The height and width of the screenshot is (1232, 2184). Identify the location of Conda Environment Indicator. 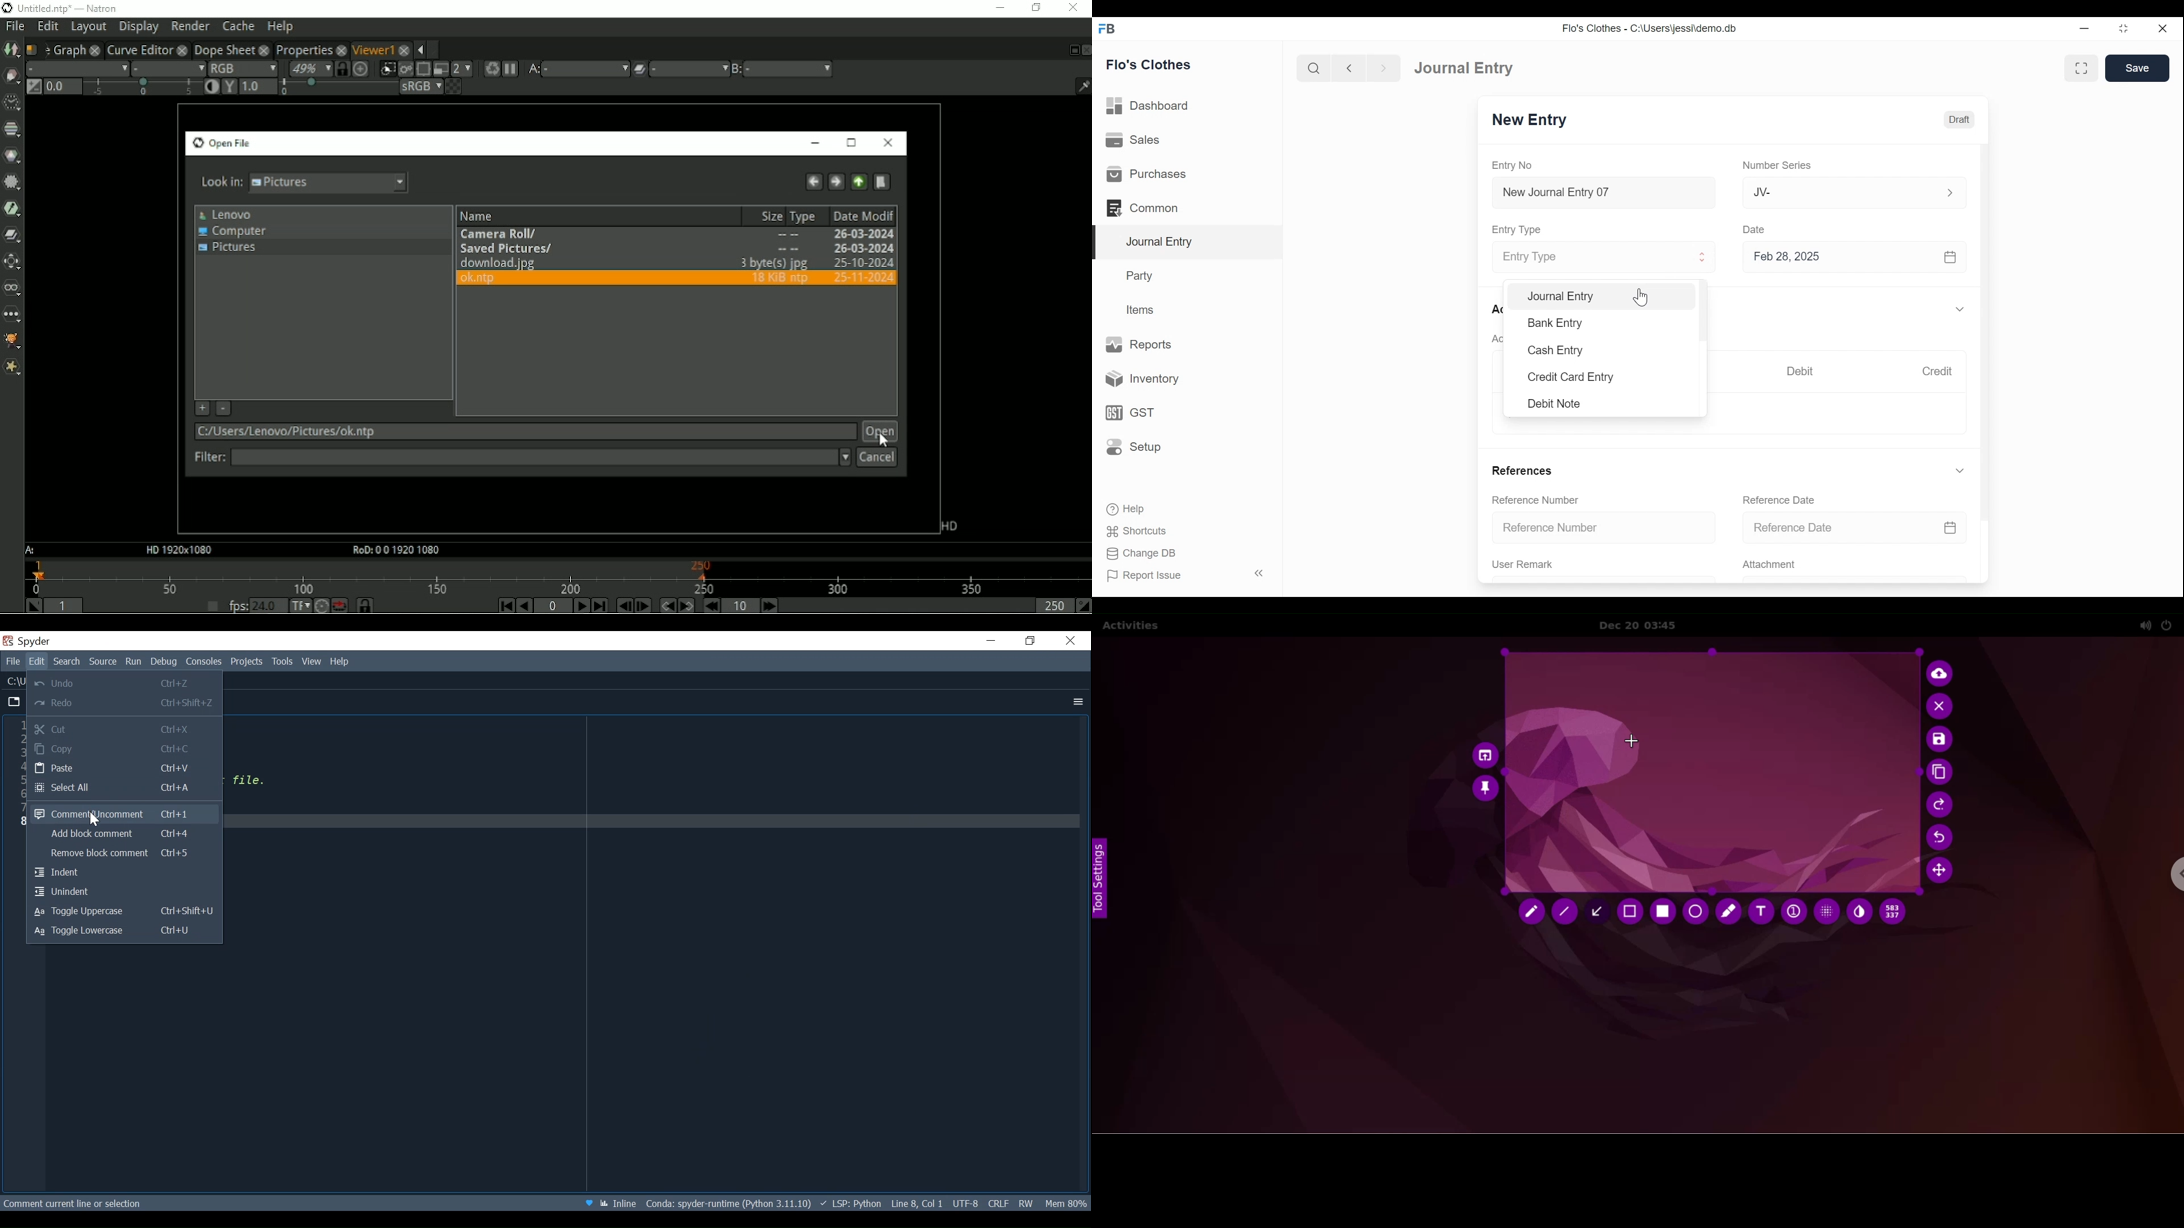
(728, 1203).